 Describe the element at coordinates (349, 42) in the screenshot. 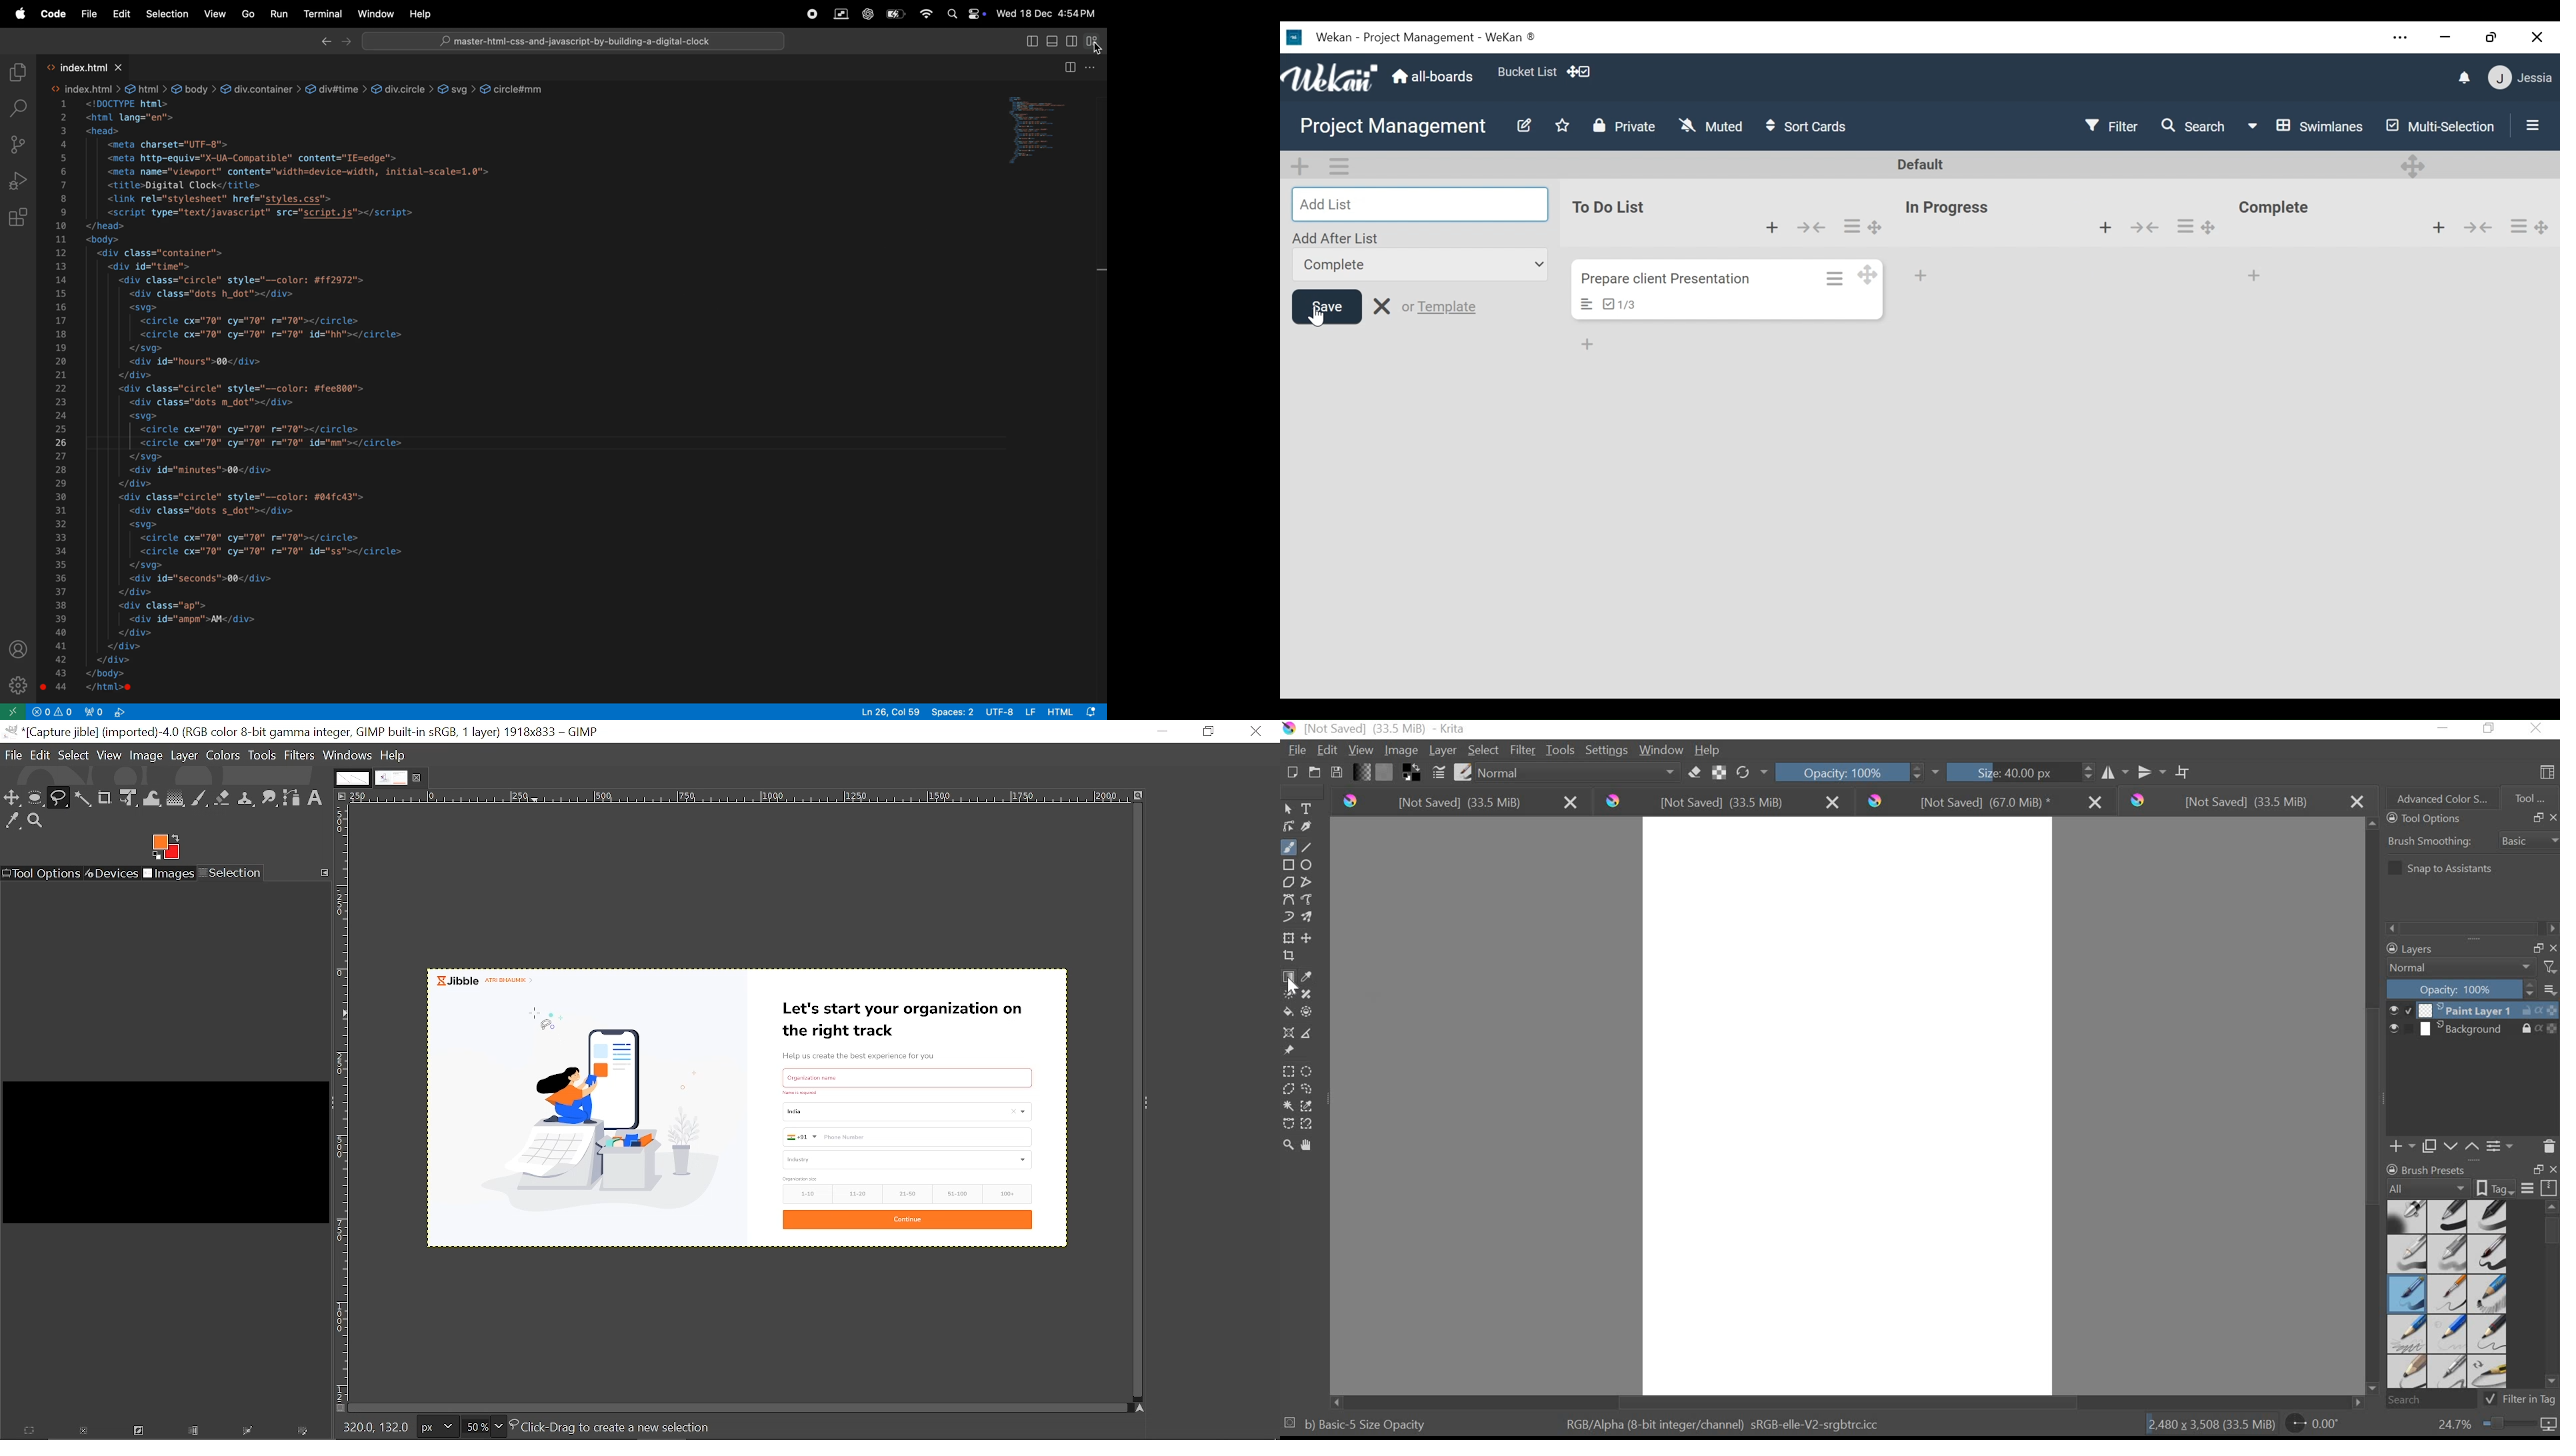

I see `forward` at that location.